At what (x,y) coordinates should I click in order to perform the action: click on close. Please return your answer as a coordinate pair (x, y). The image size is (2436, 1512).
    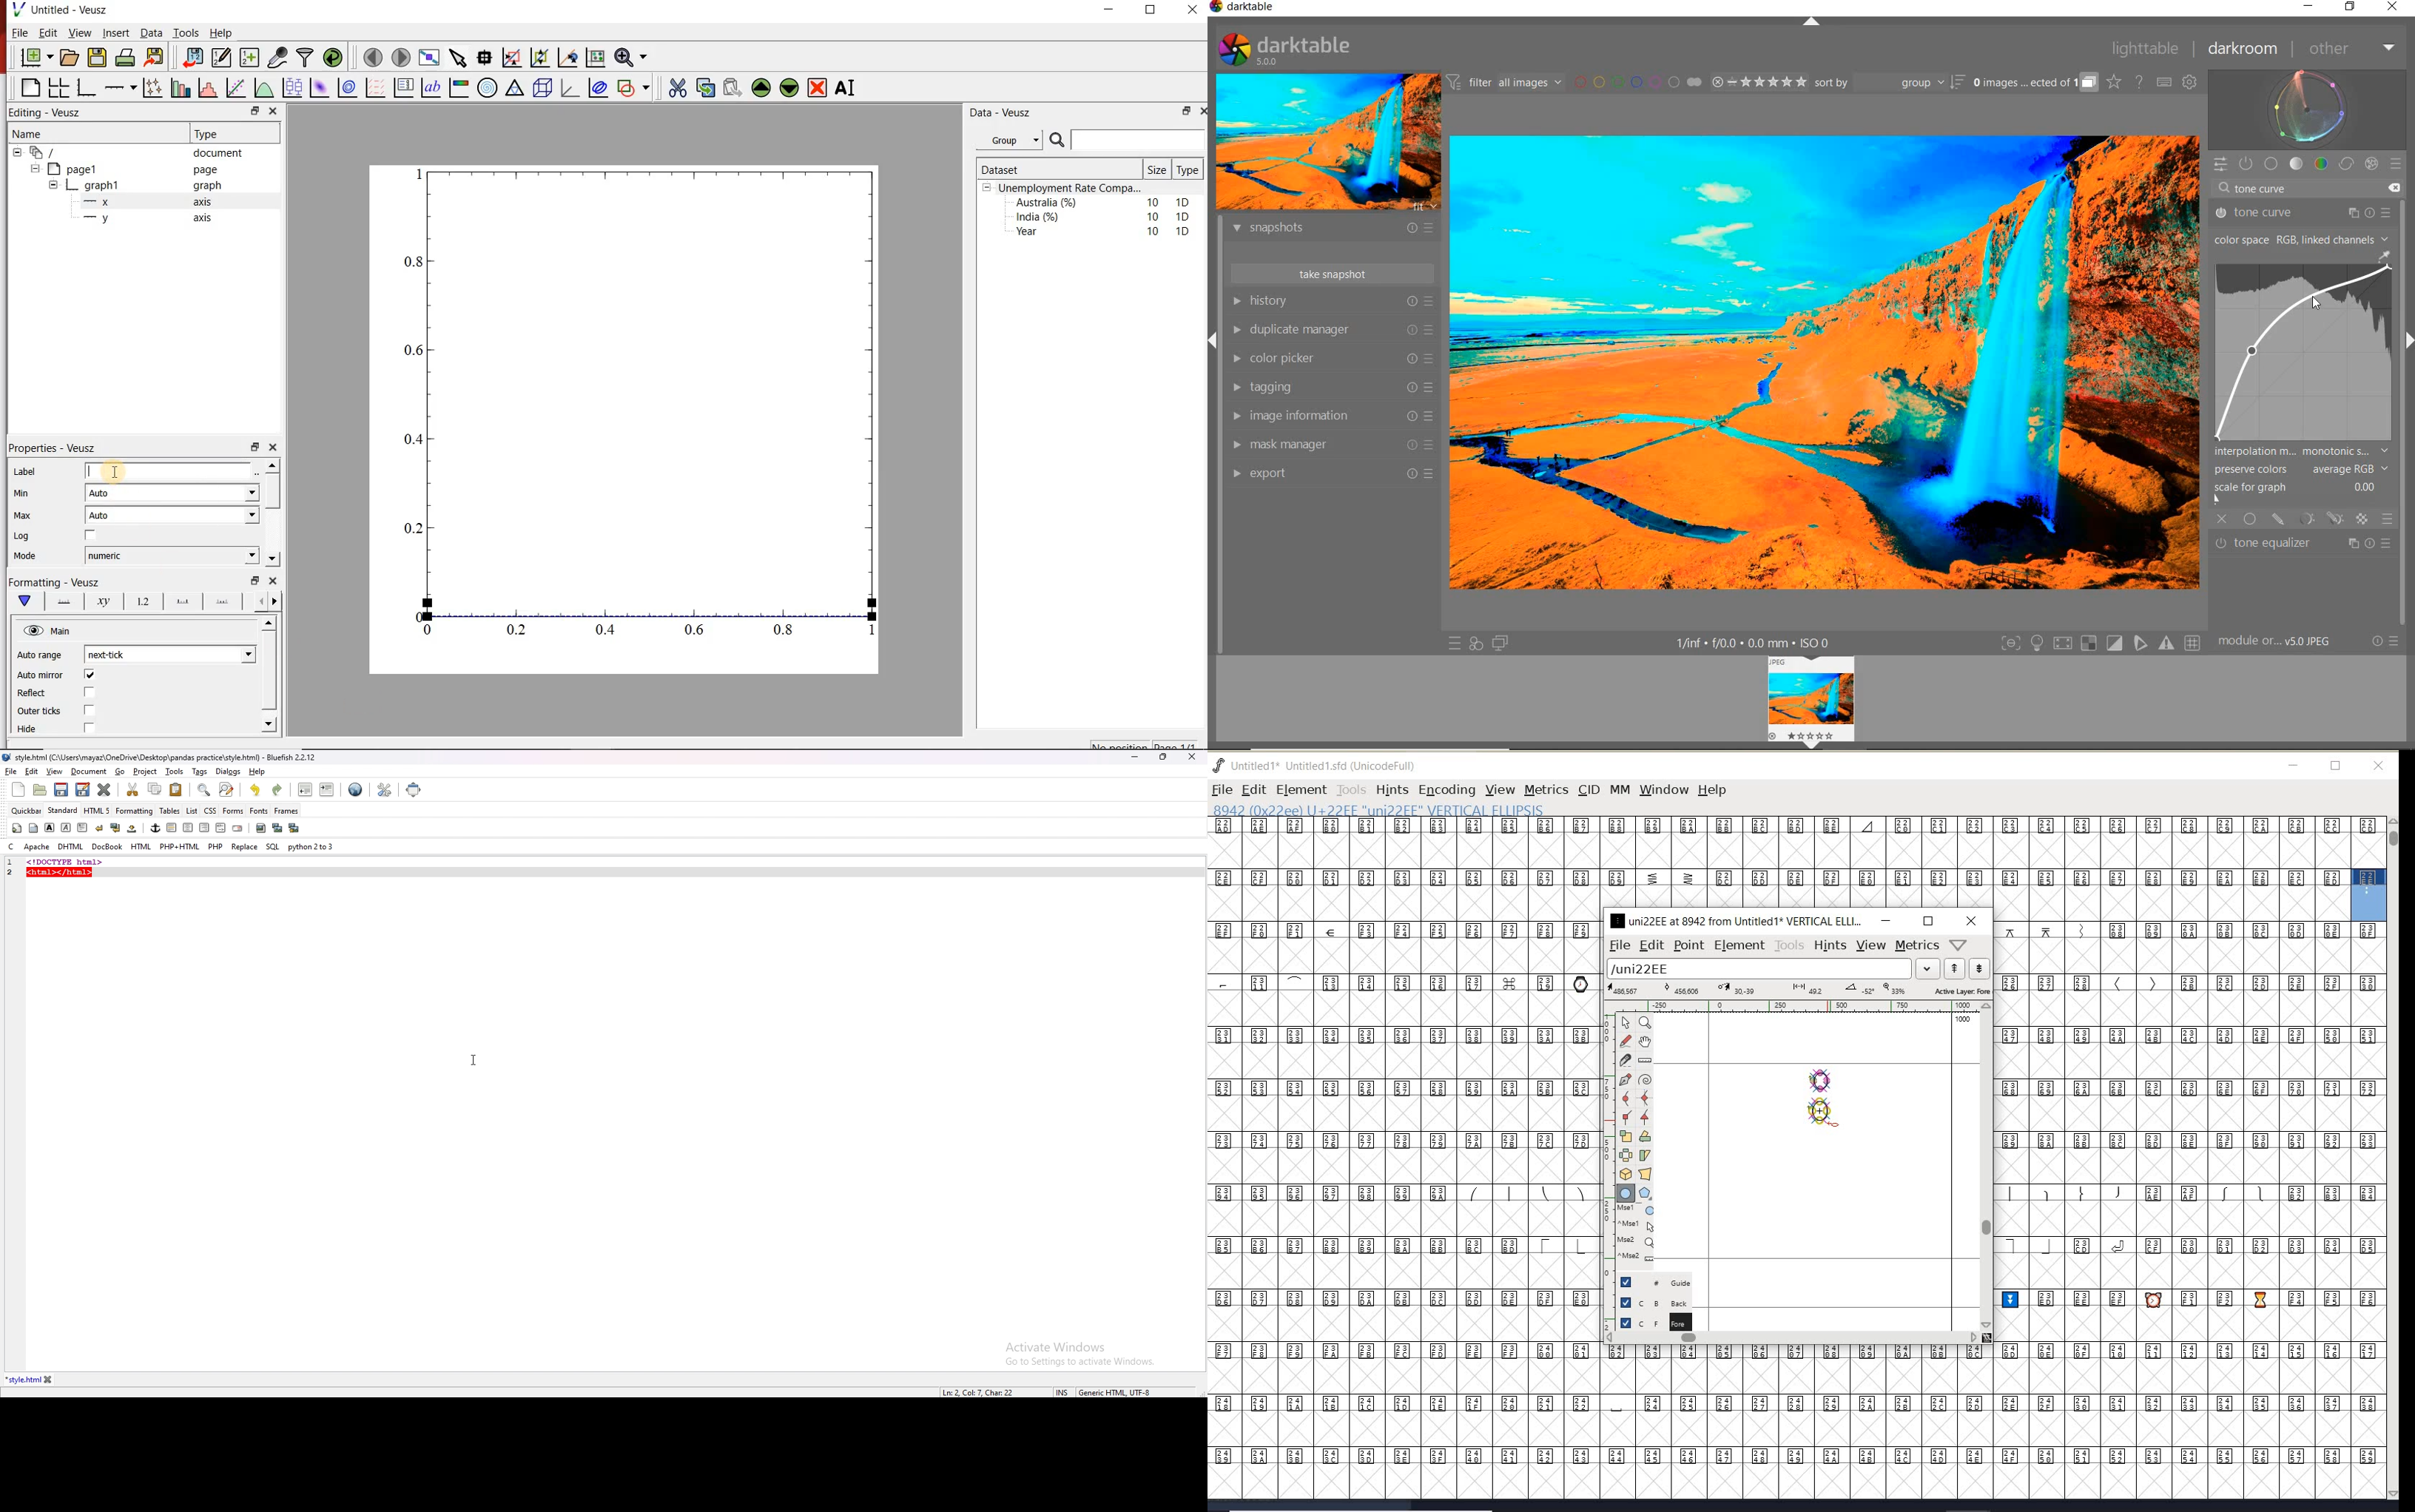
    Looking at the image, I should click on (1972, 921).